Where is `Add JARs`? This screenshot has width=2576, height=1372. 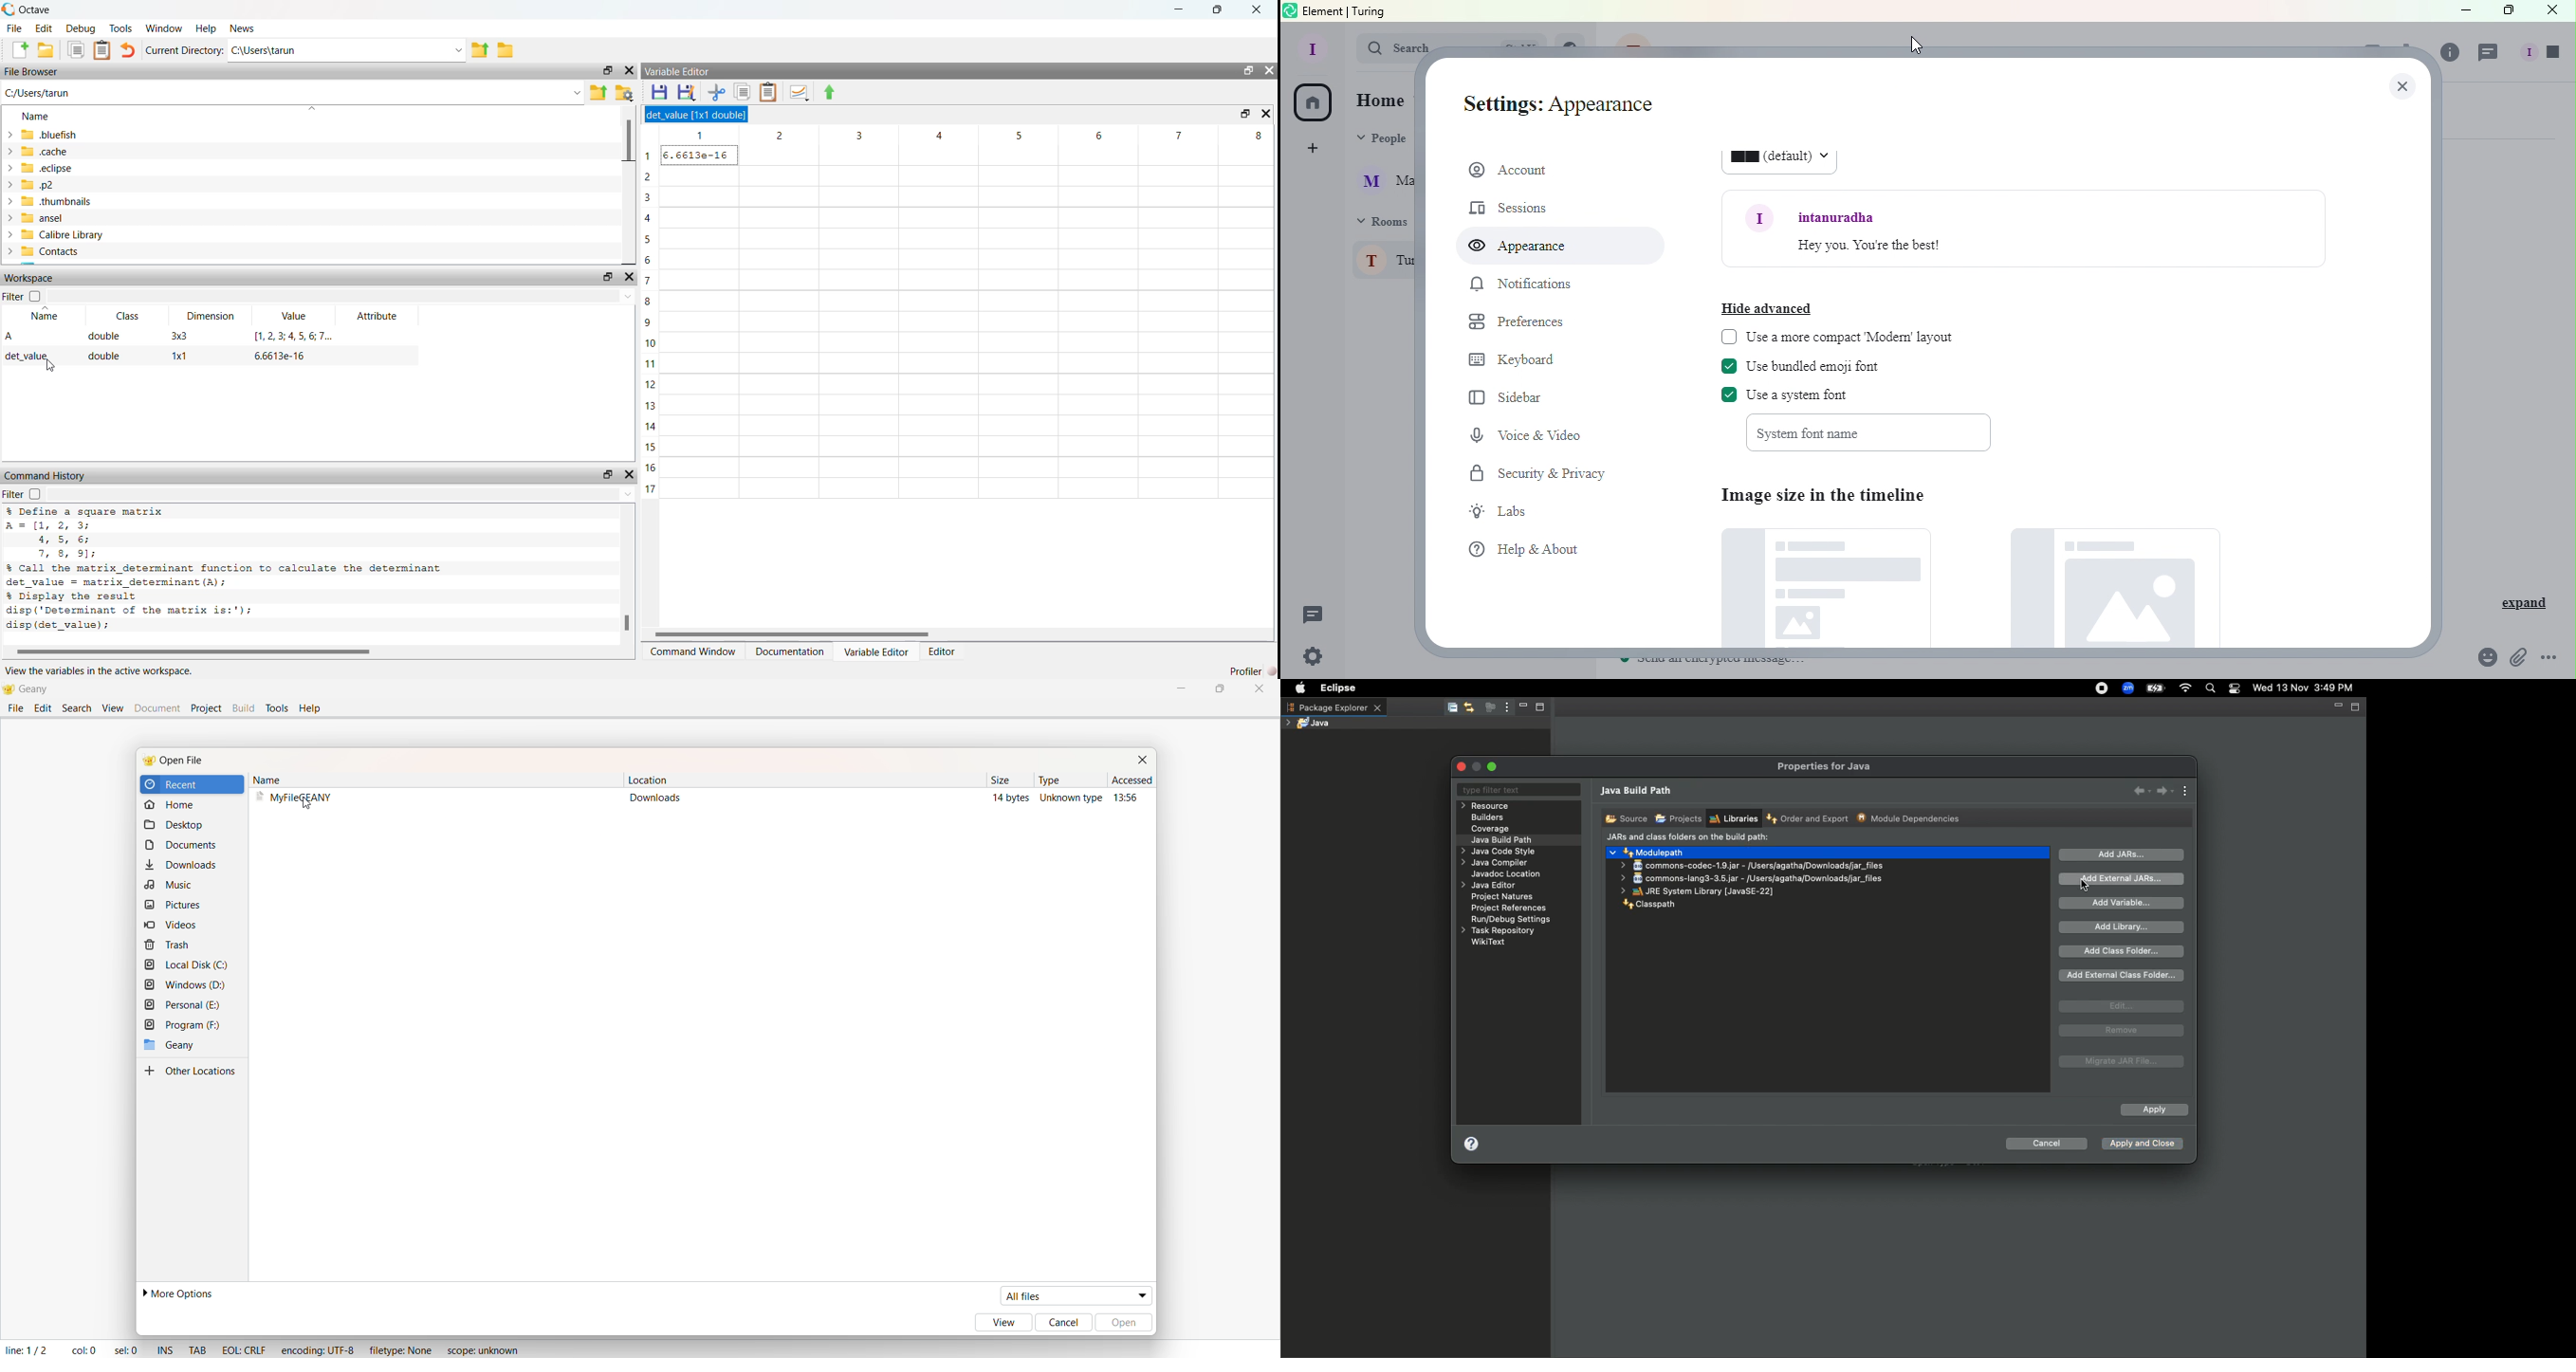 Add JARs is located at coordinates (2122, 855).